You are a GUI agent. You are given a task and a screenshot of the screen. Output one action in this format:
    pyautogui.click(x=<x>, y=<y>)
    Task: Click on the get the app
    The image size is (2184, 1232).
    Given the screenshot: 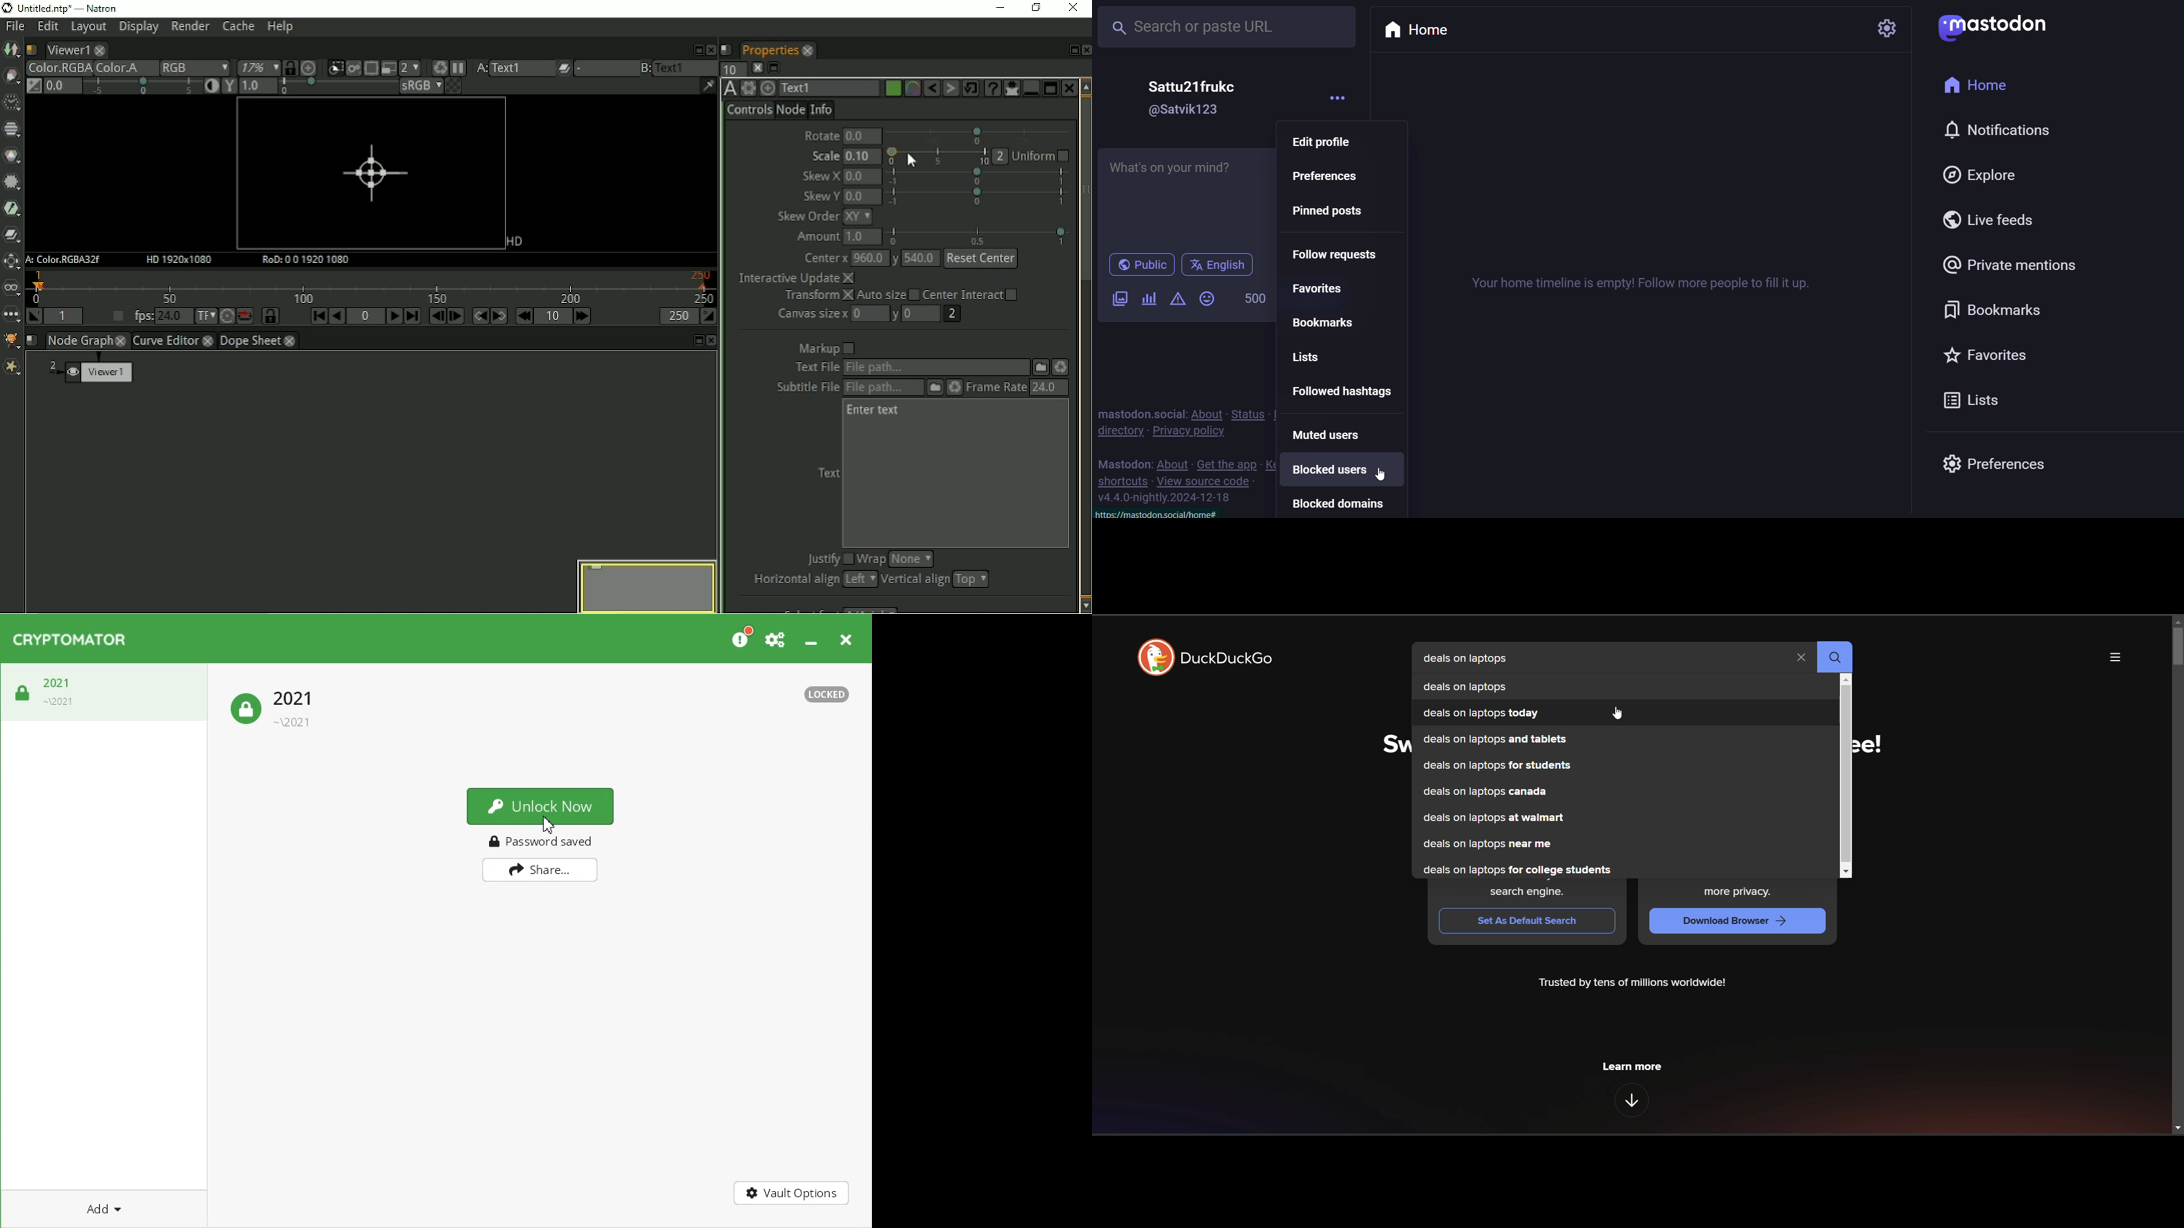 What is the action you would take?
    pyautogui.click(x=1228, y=463)
    